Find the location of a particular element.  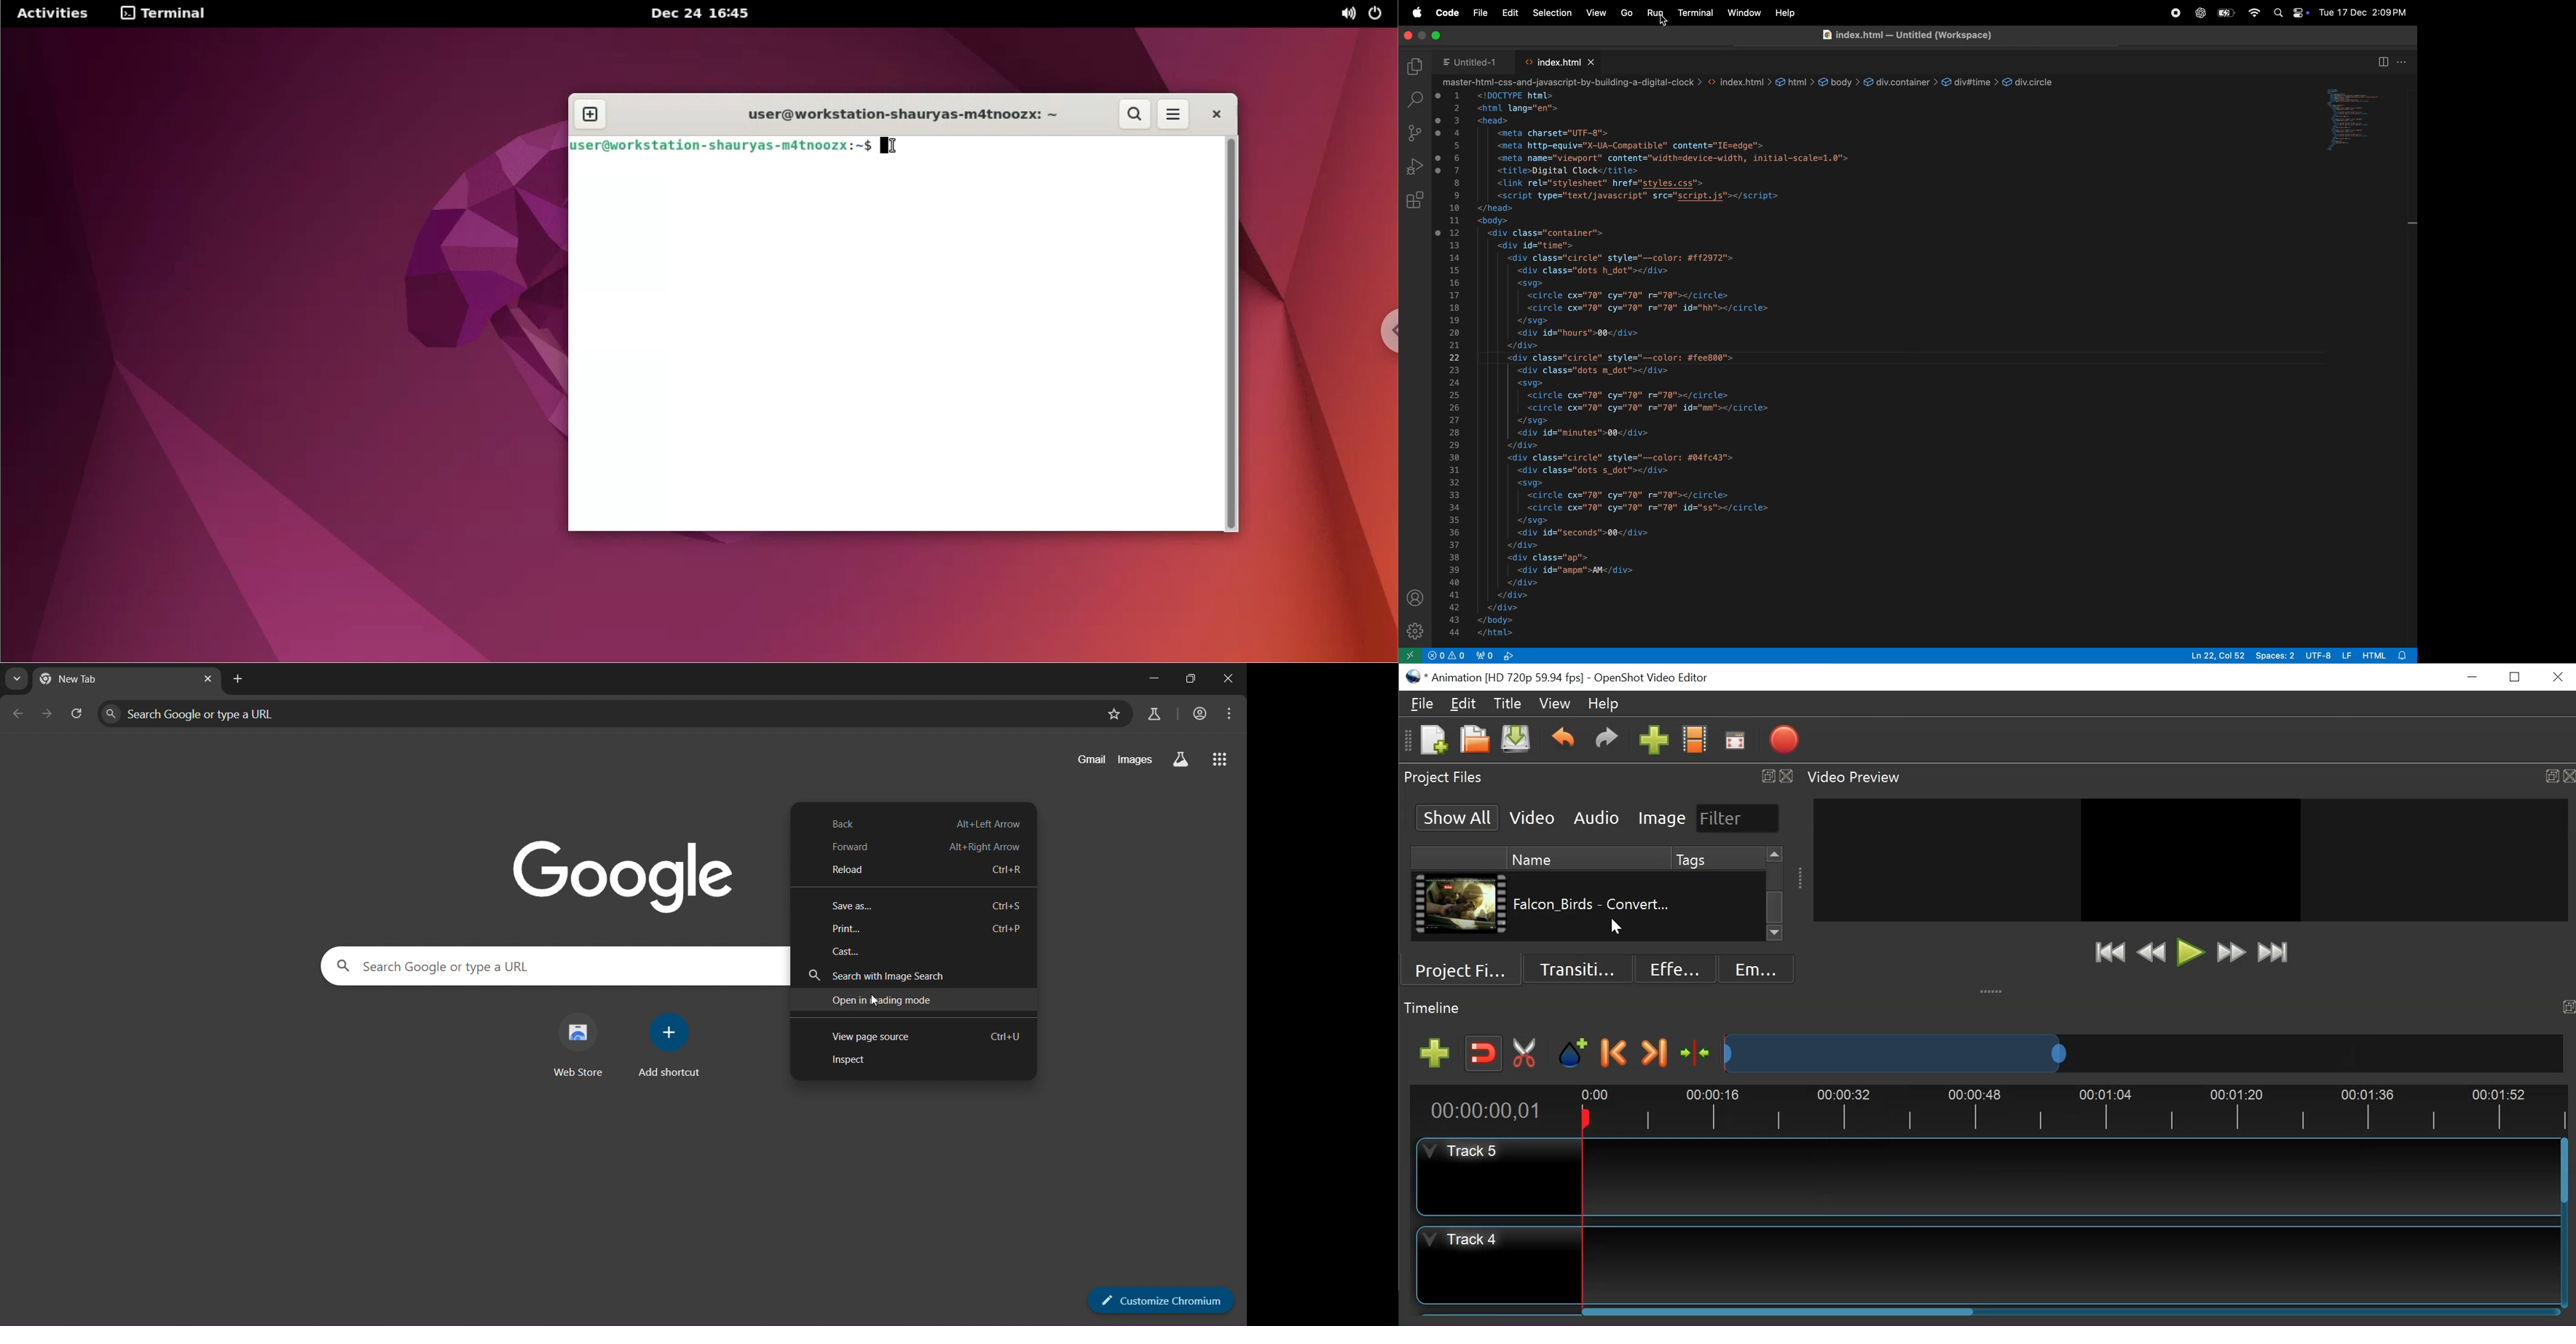

Maximize is located at coordinates (1765, 776).